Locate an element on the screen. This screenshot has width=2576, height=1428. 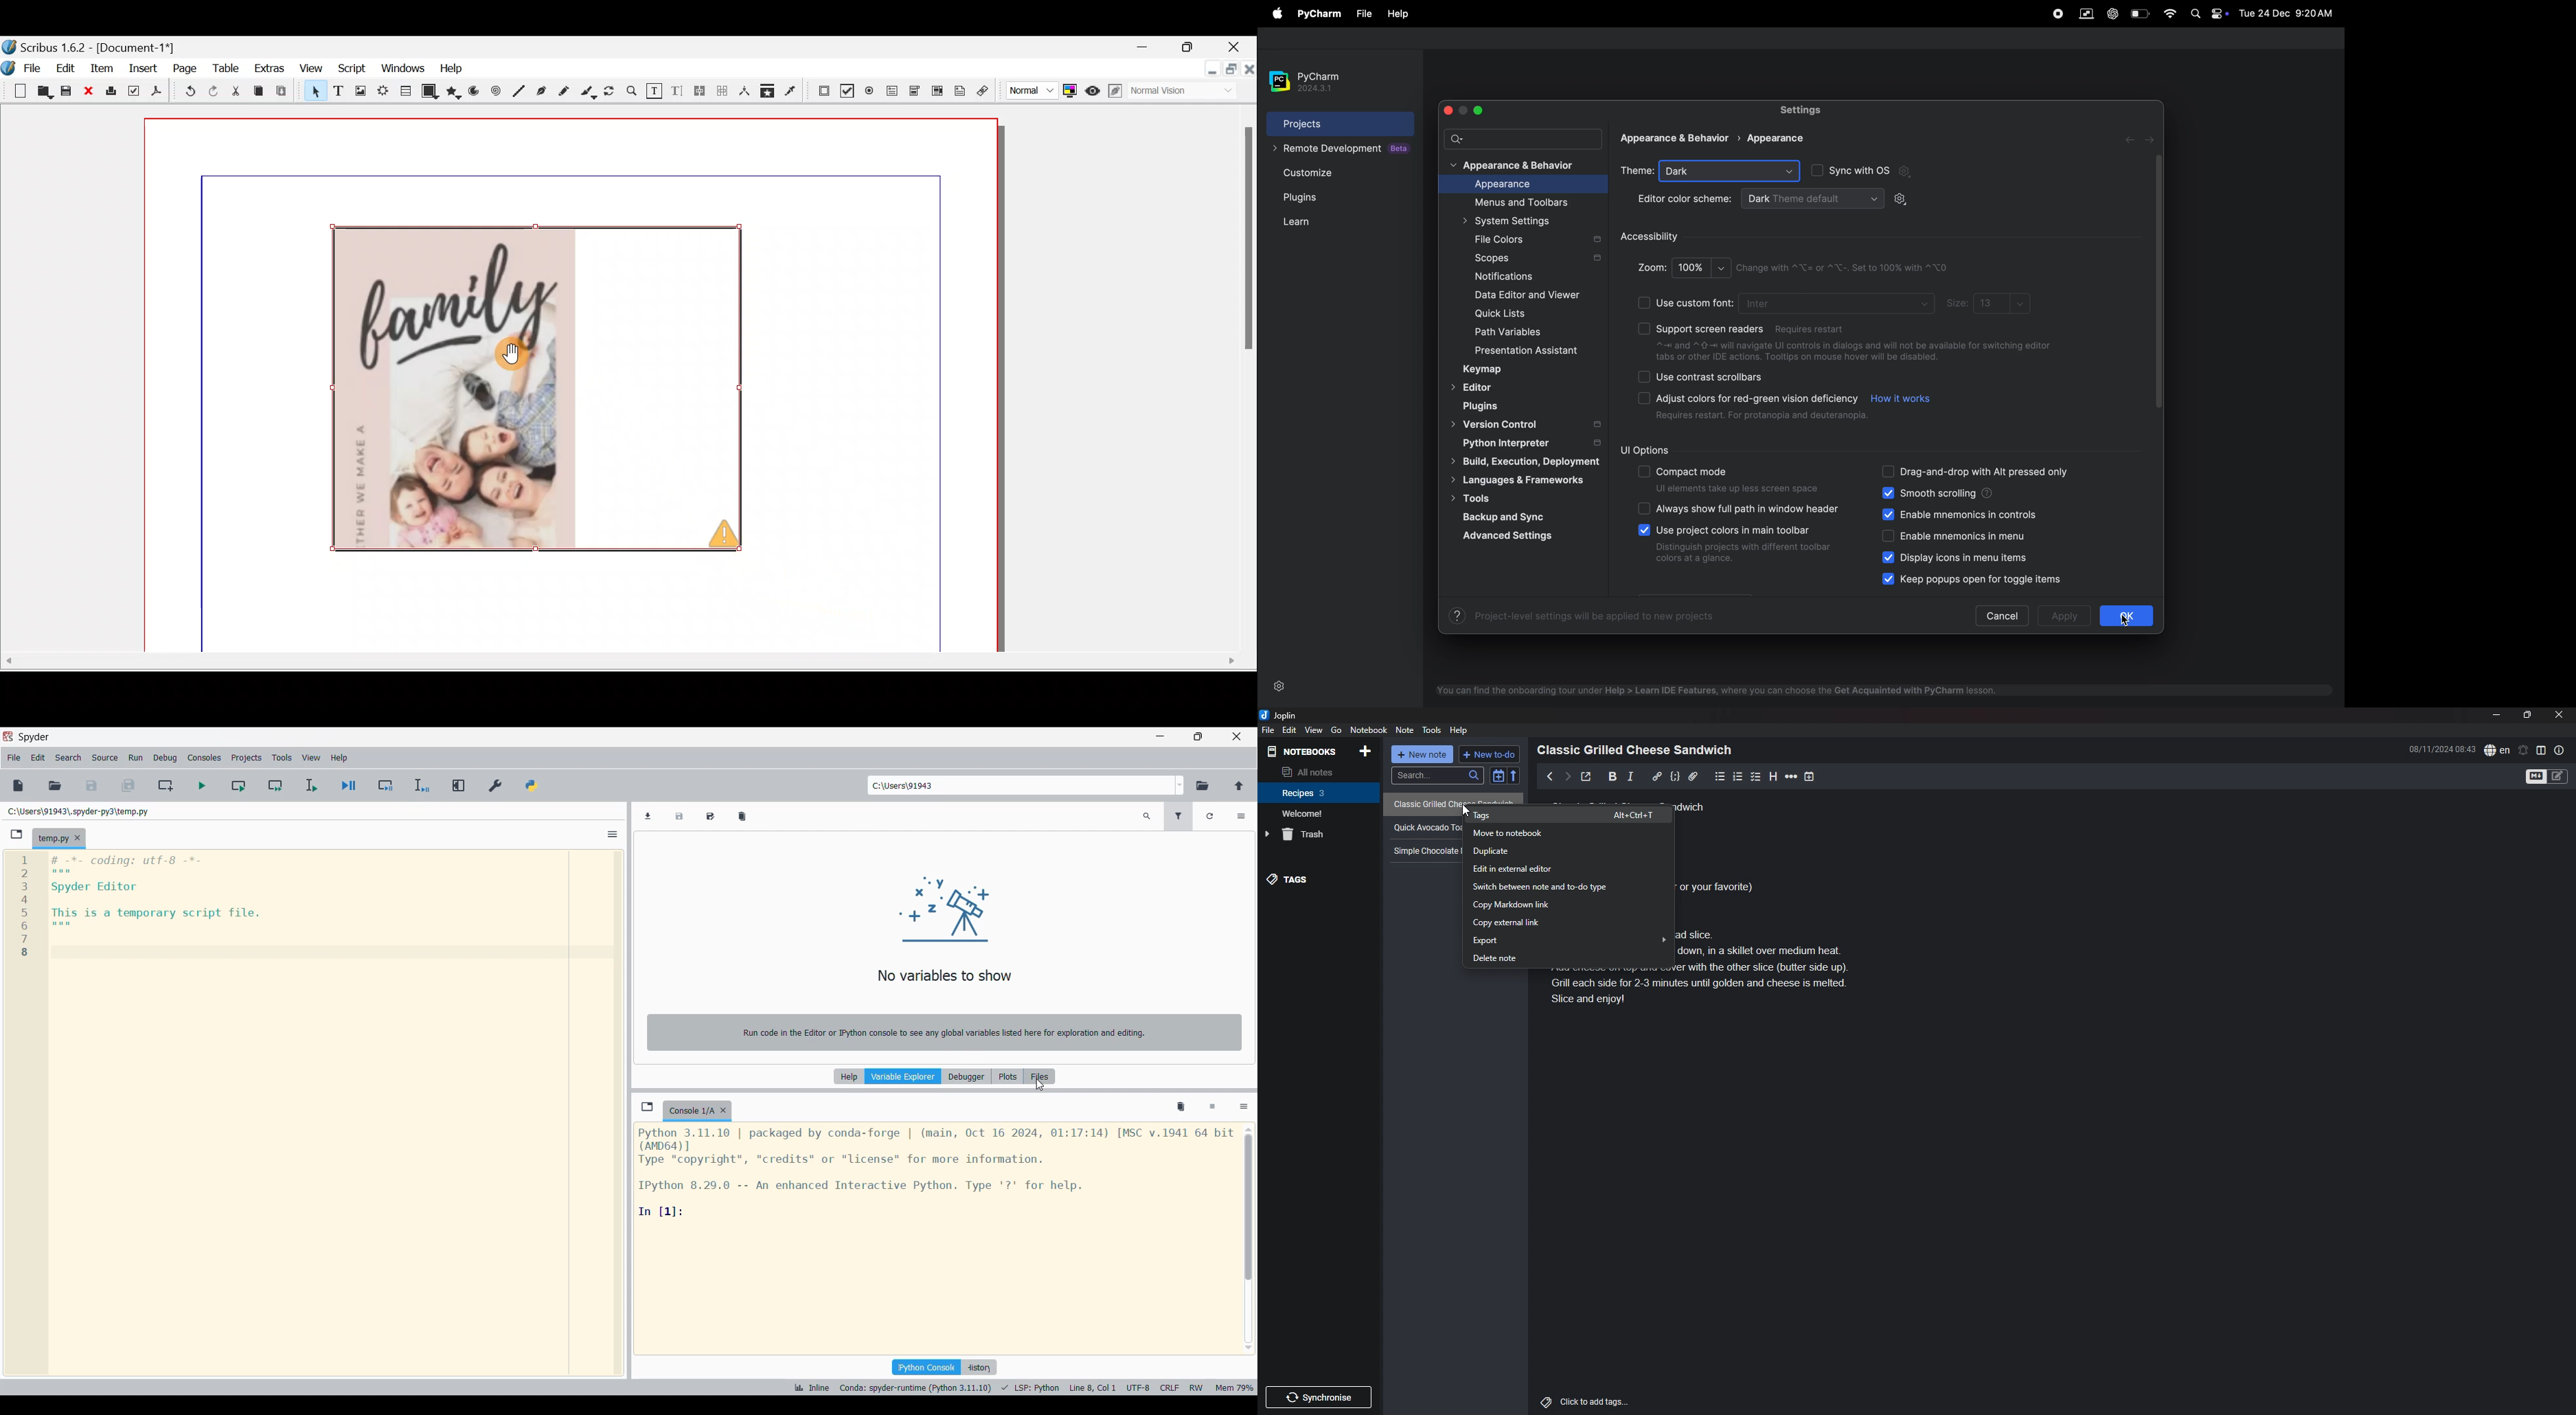
maximise is located at coordinates (1191, 48).